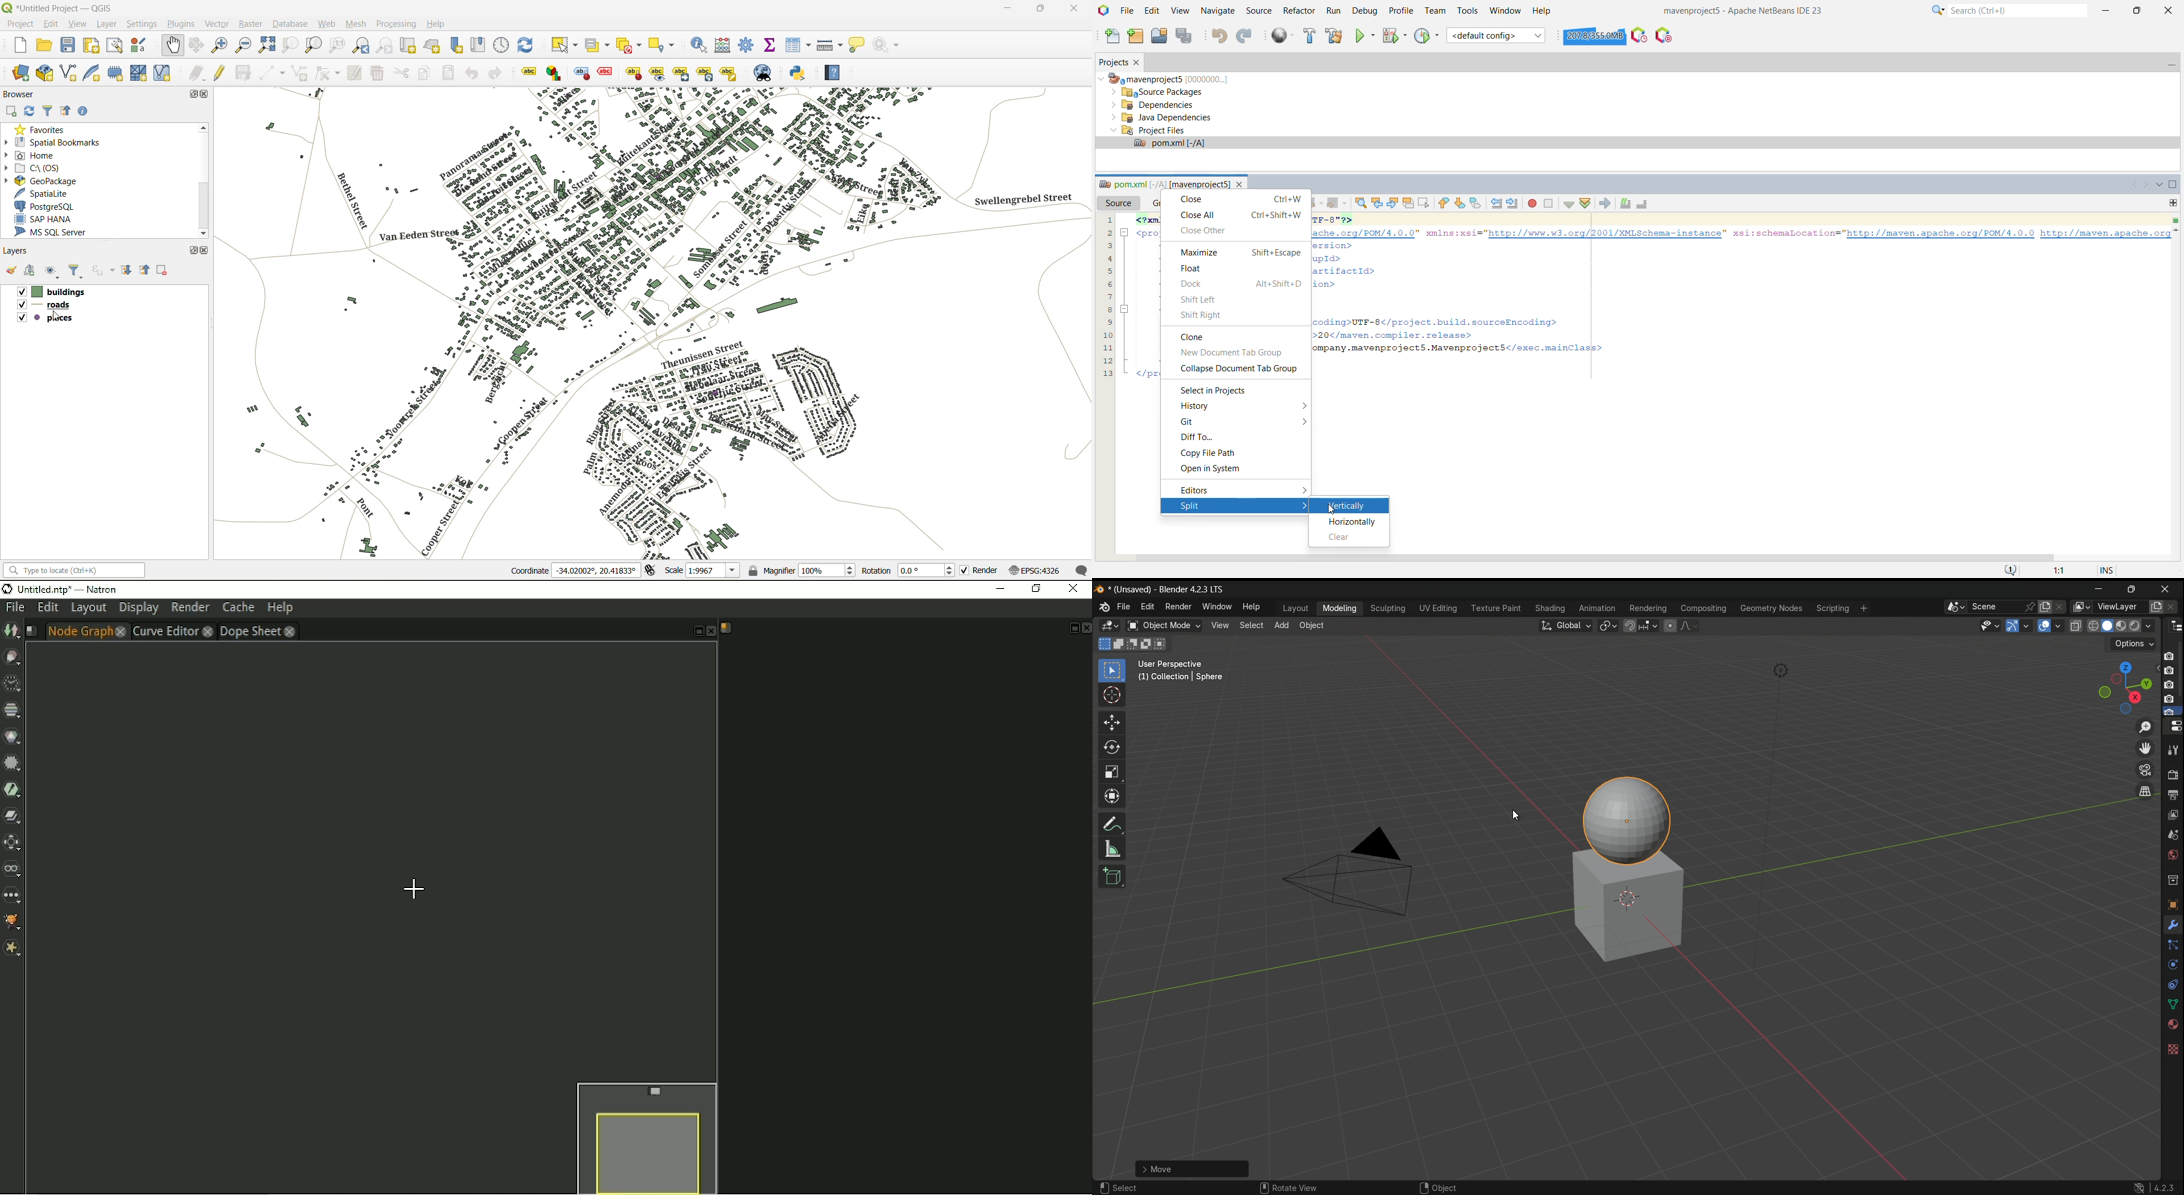 This screenshot has height=1204, width=2184. What do you see at coordinates (1241, 214) in the screenshot?
I see `Close All` at bounding box center [1241, 214].